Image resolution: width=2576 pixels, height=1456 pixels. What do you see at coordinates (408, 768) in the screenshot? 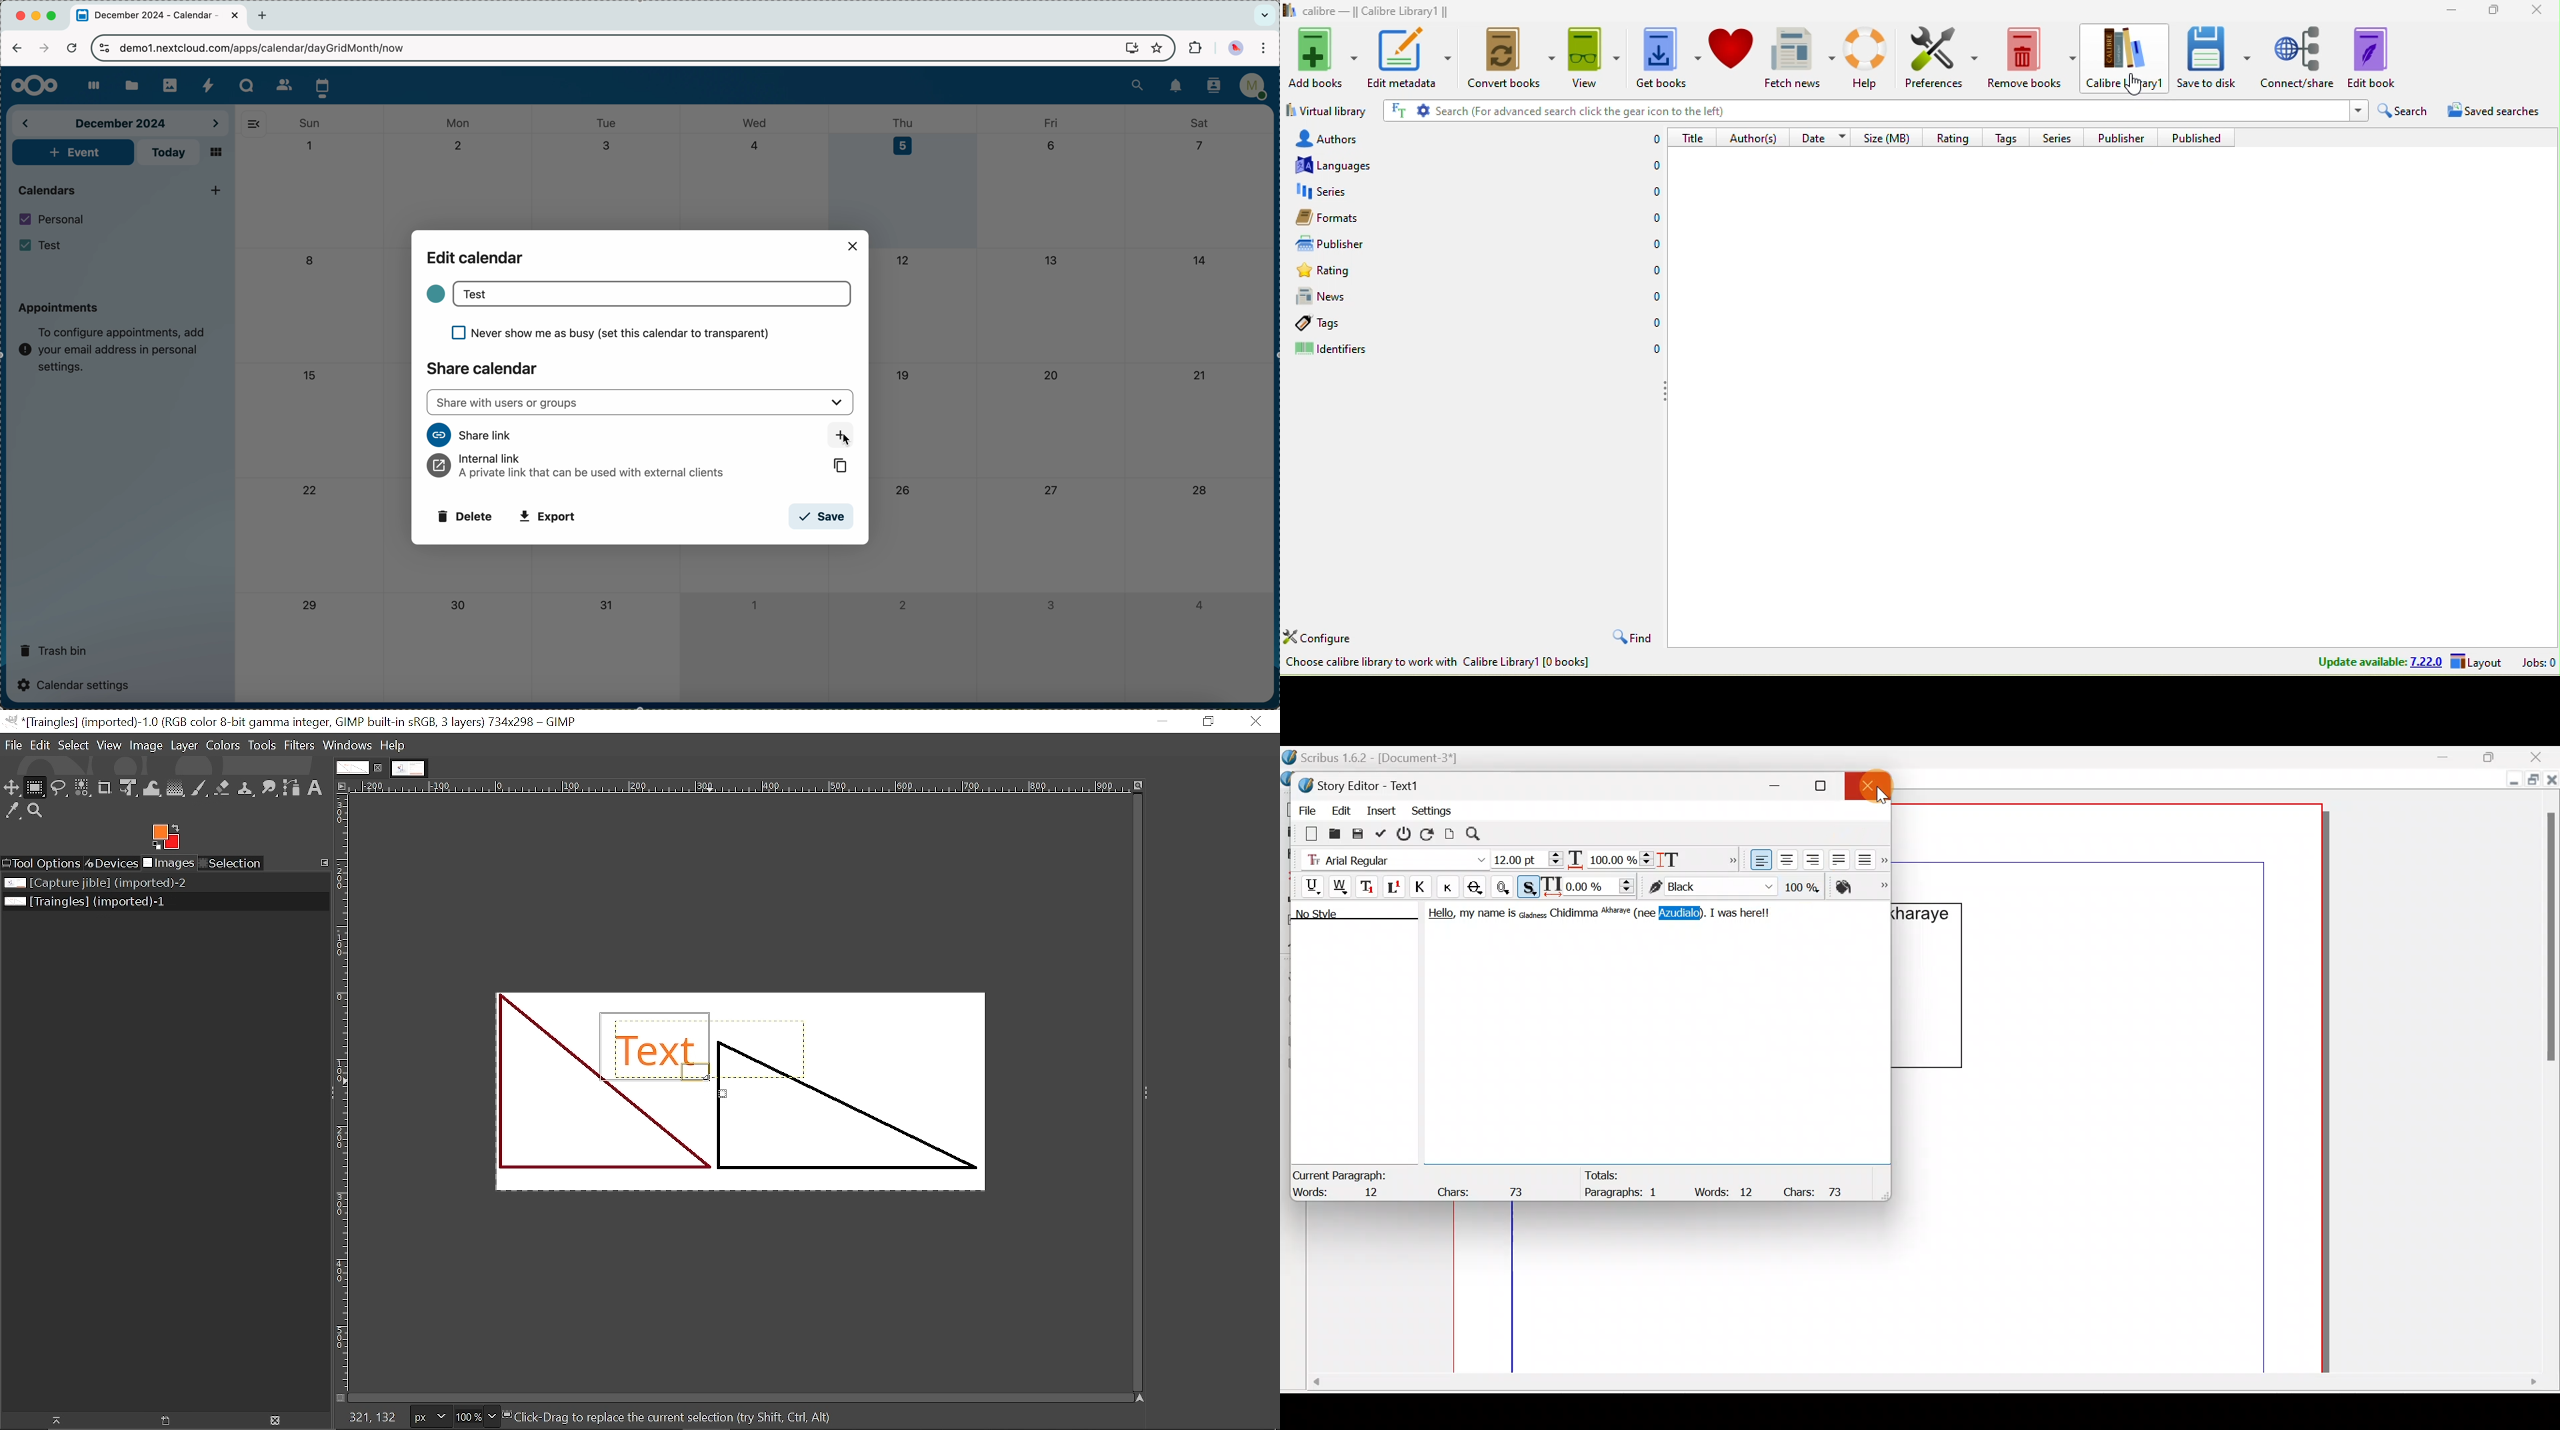
I see `Other tab` at bounding box center [408, 768].